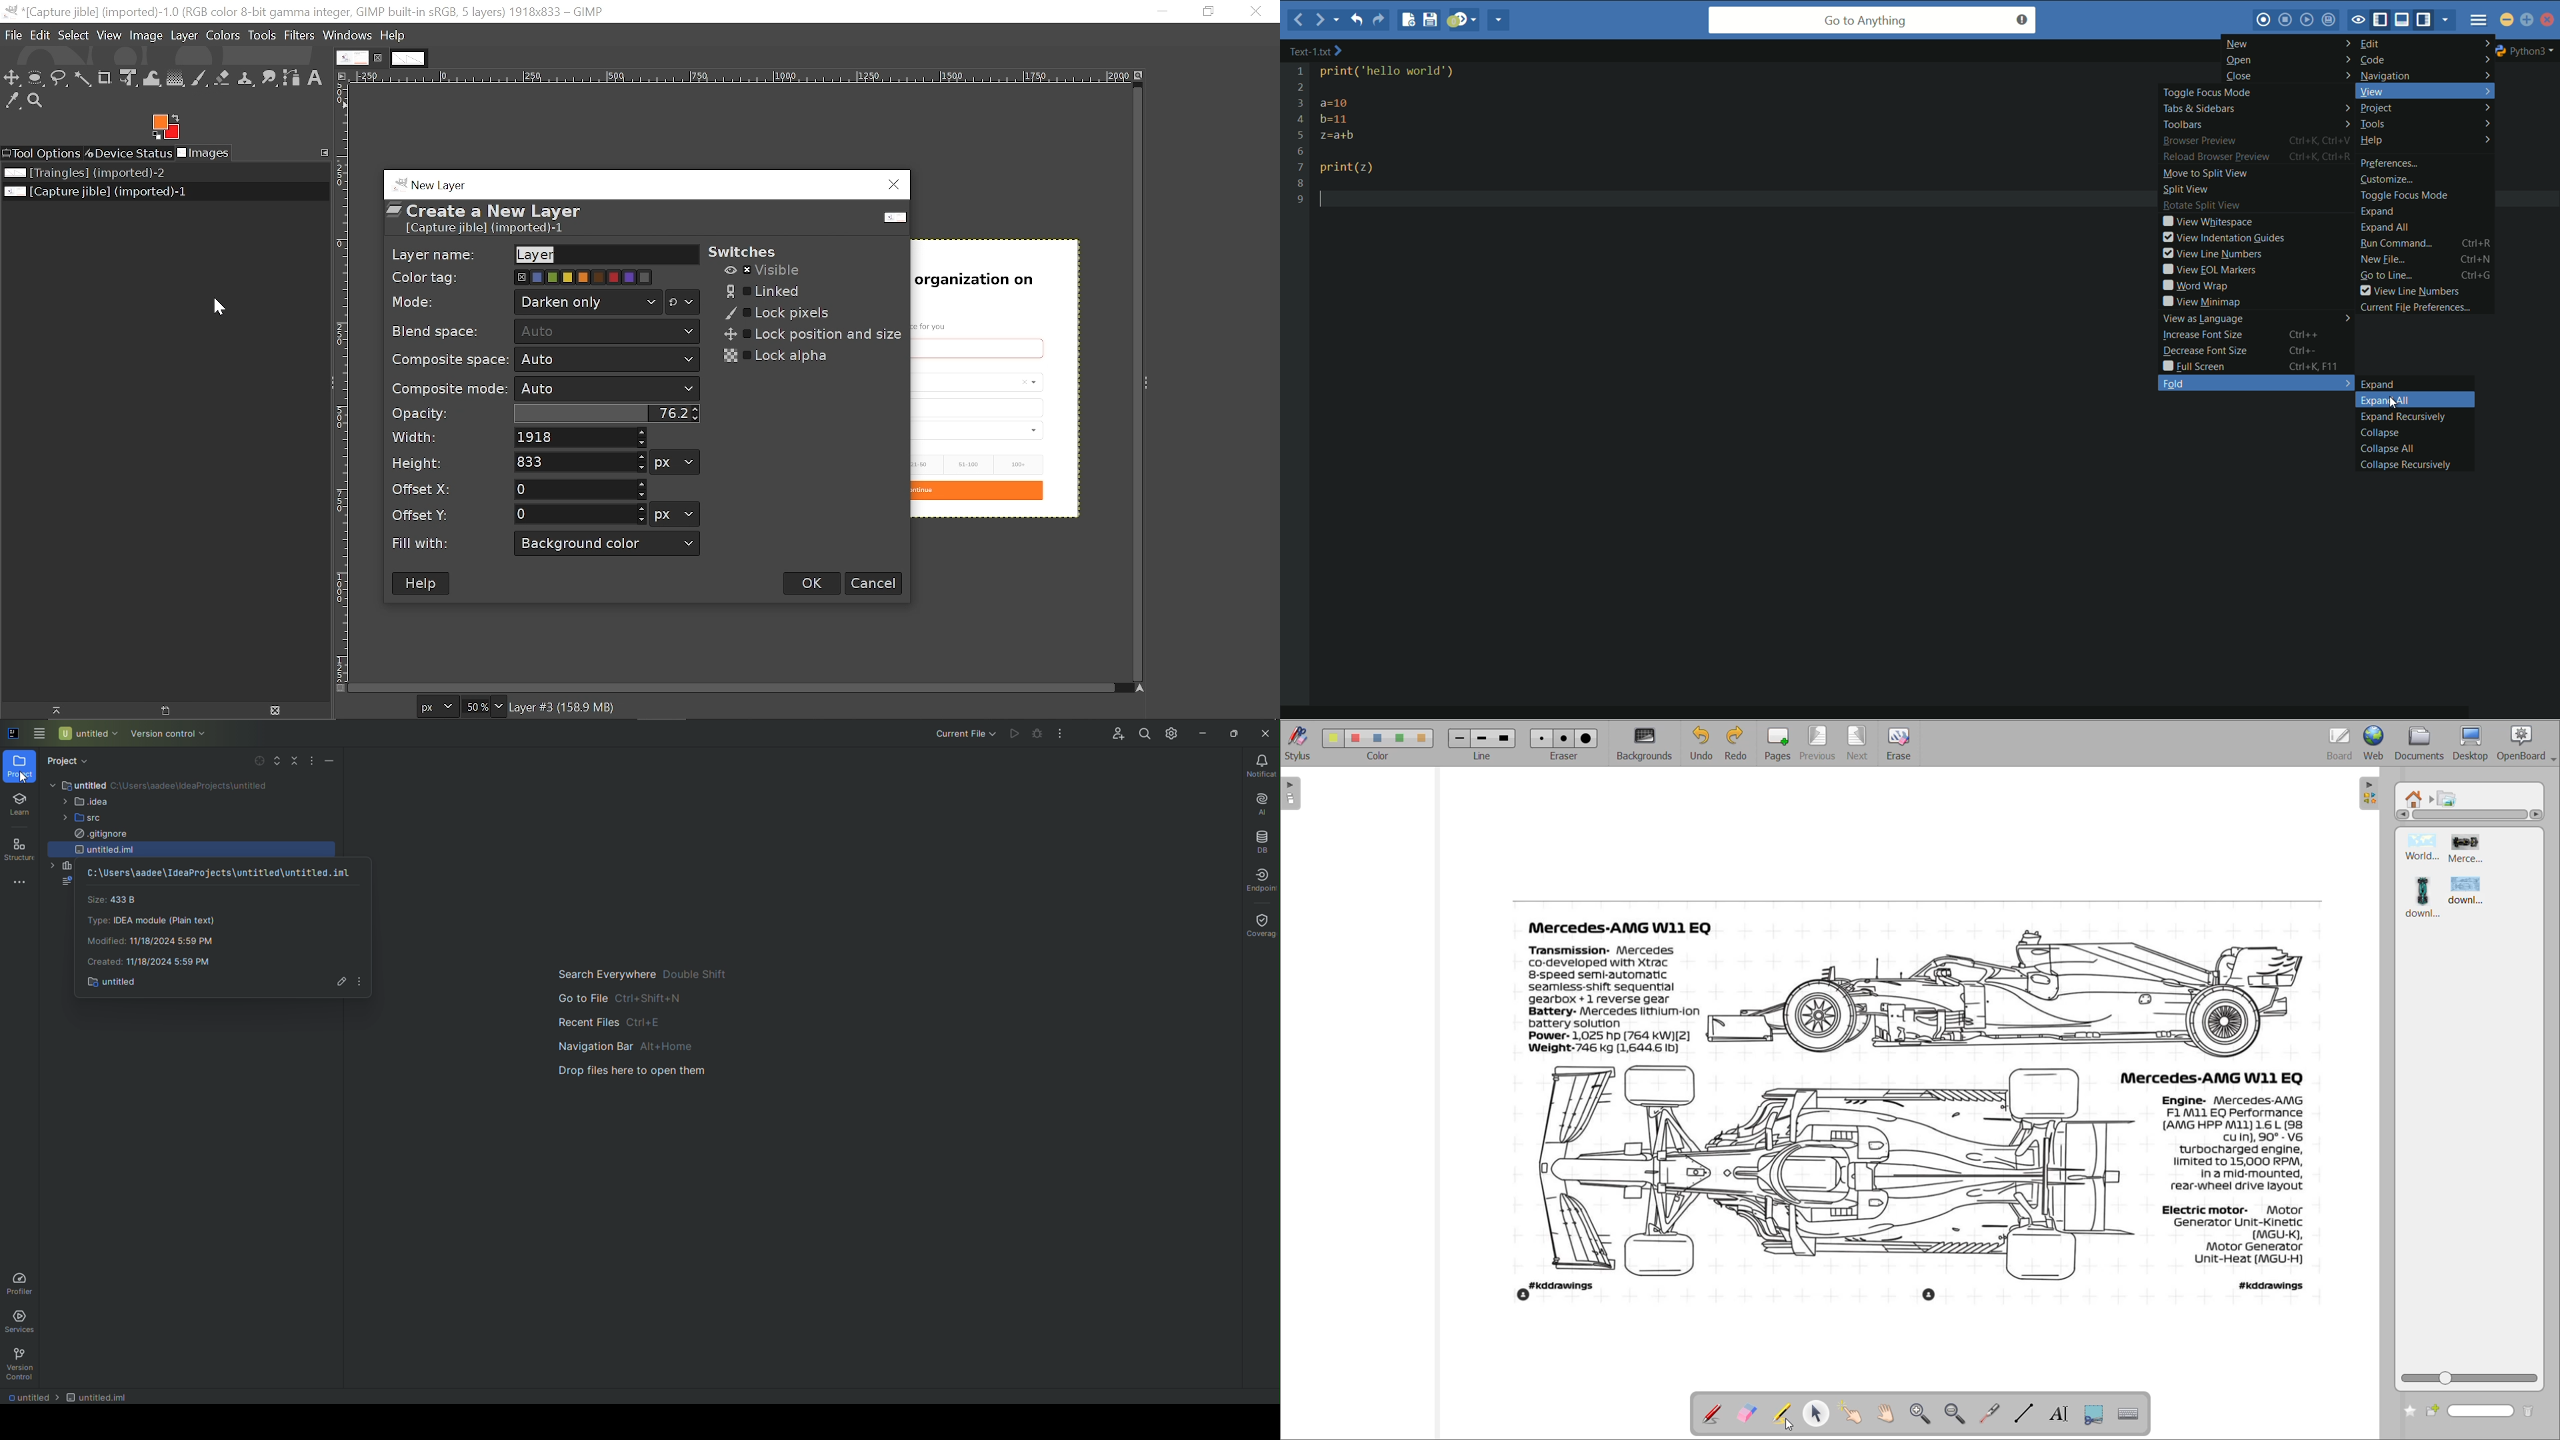  What do you see at coordinates (2425, 123) in the screenshot?
I see `tools` at bounding box center [2425, 123].